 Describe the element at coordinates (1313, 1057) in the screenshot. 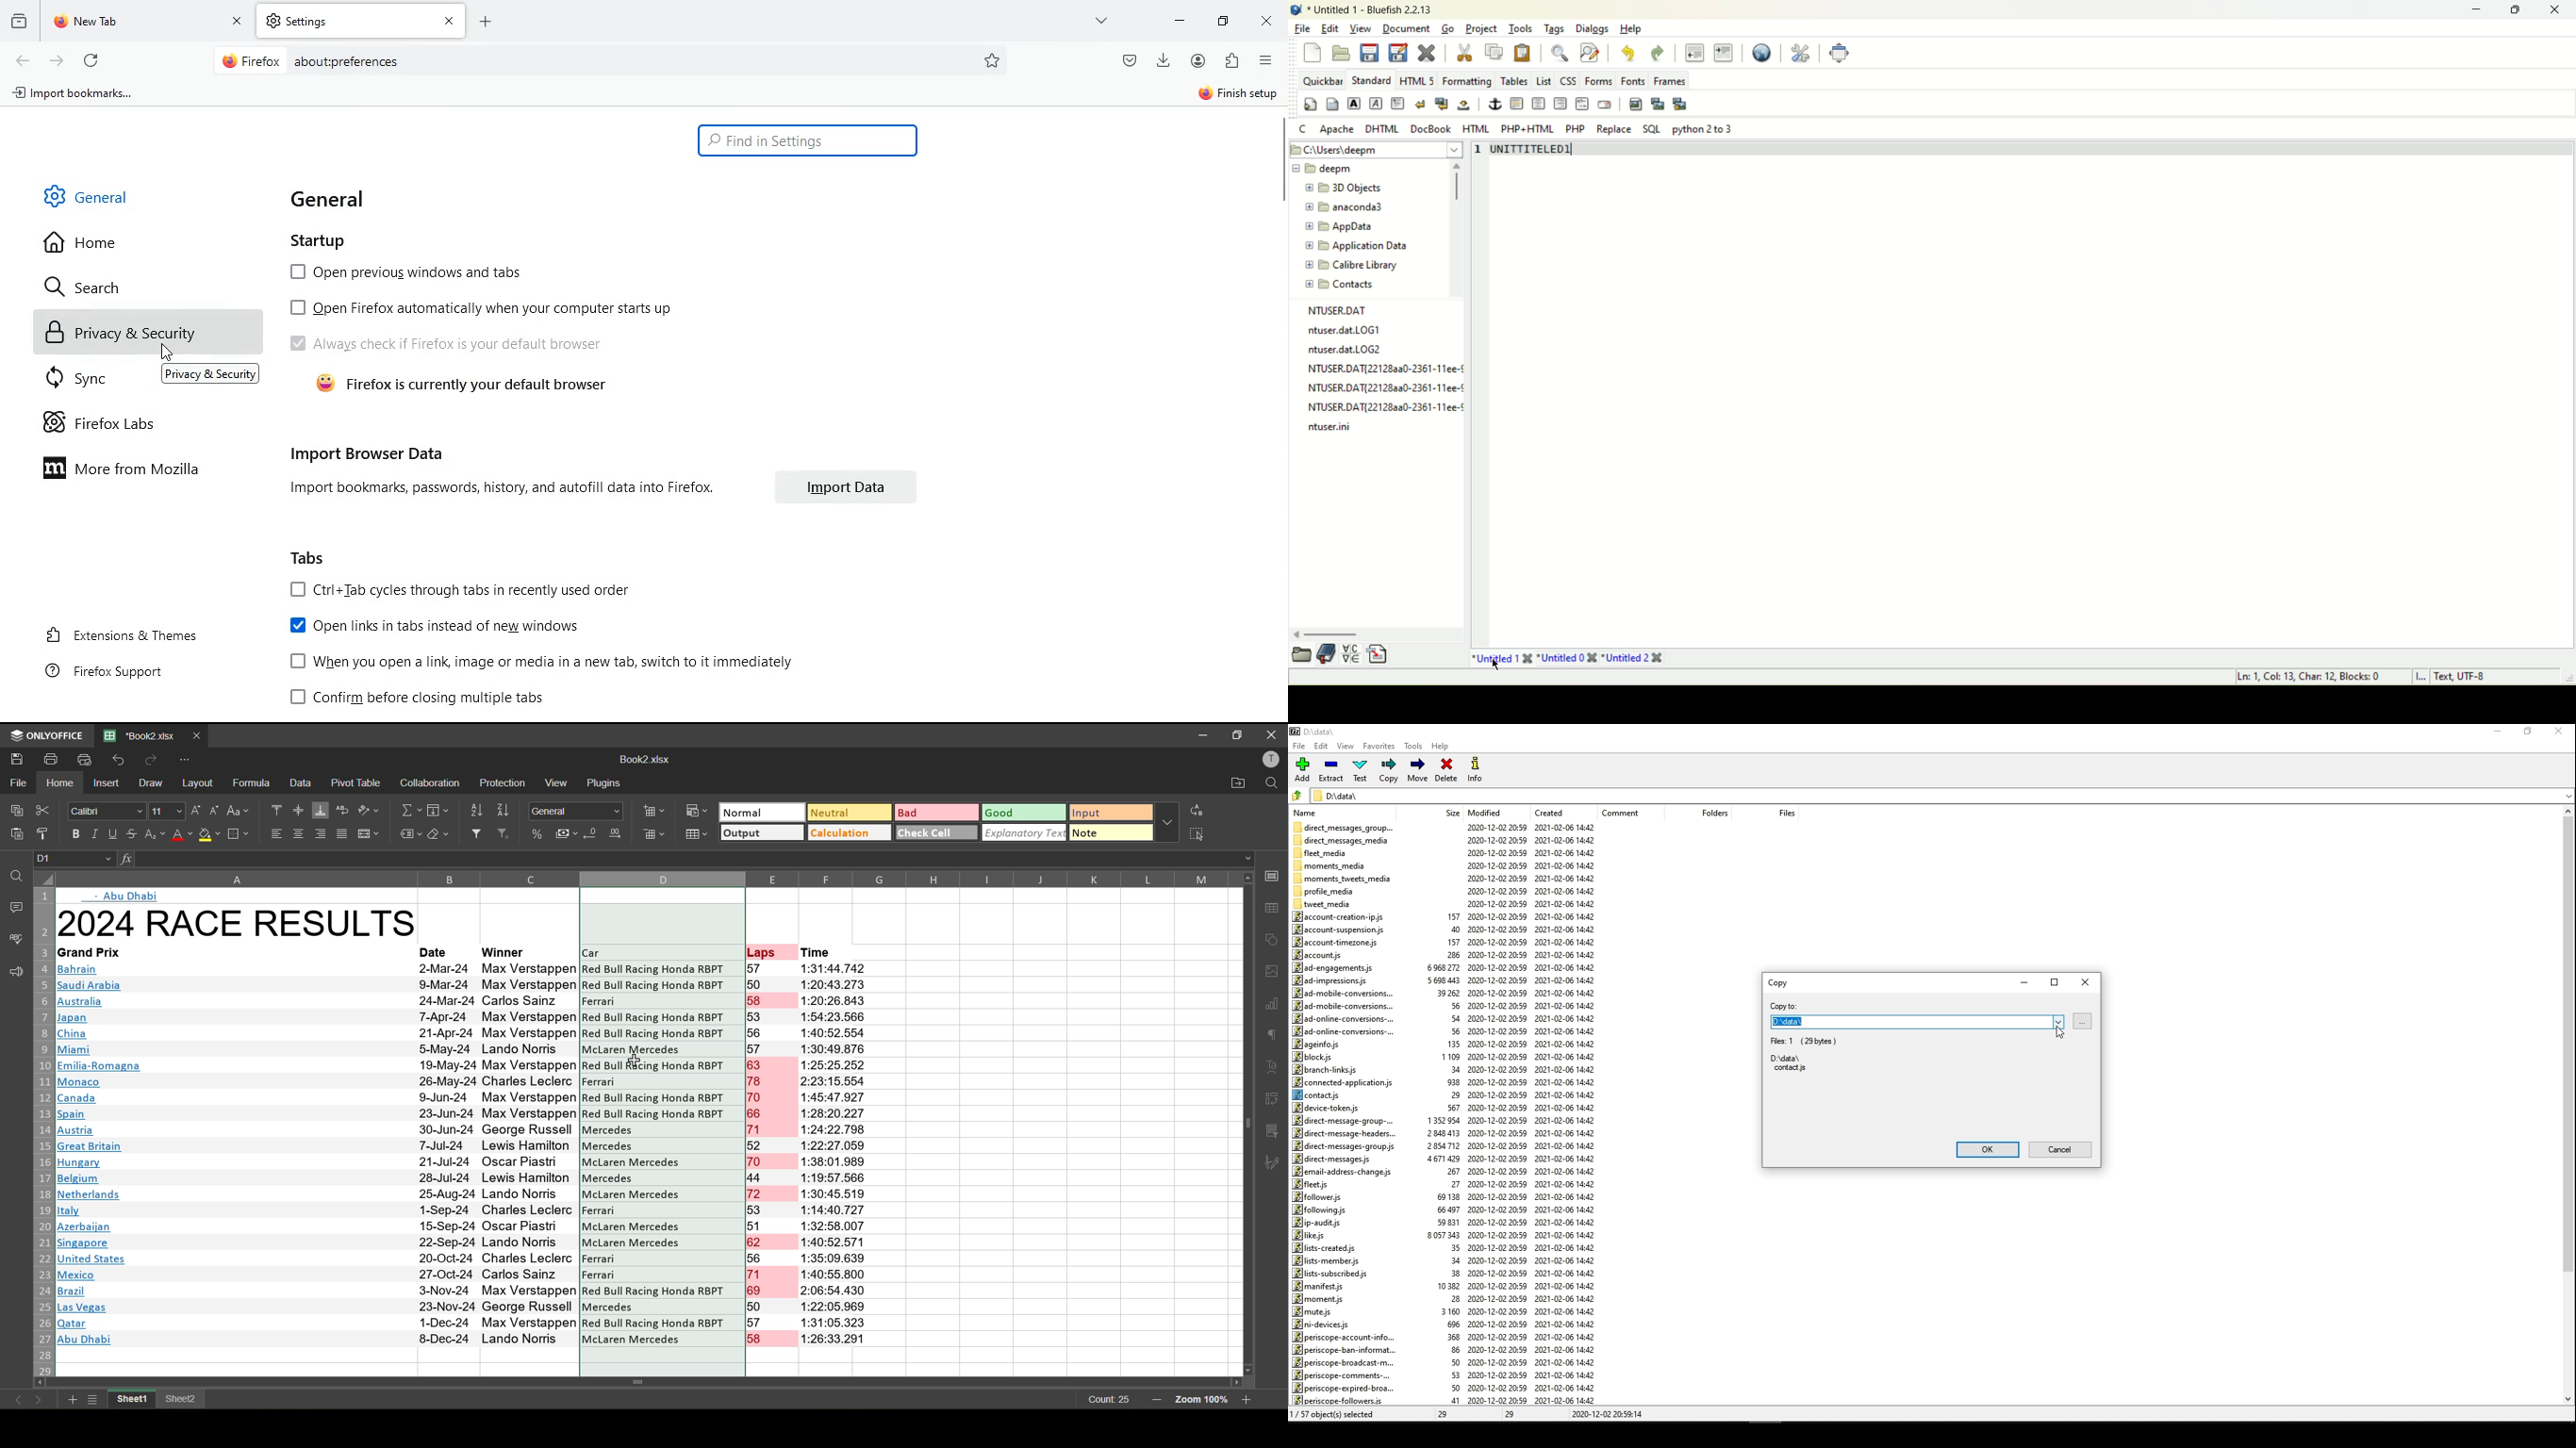

I see `block.js` at that location.